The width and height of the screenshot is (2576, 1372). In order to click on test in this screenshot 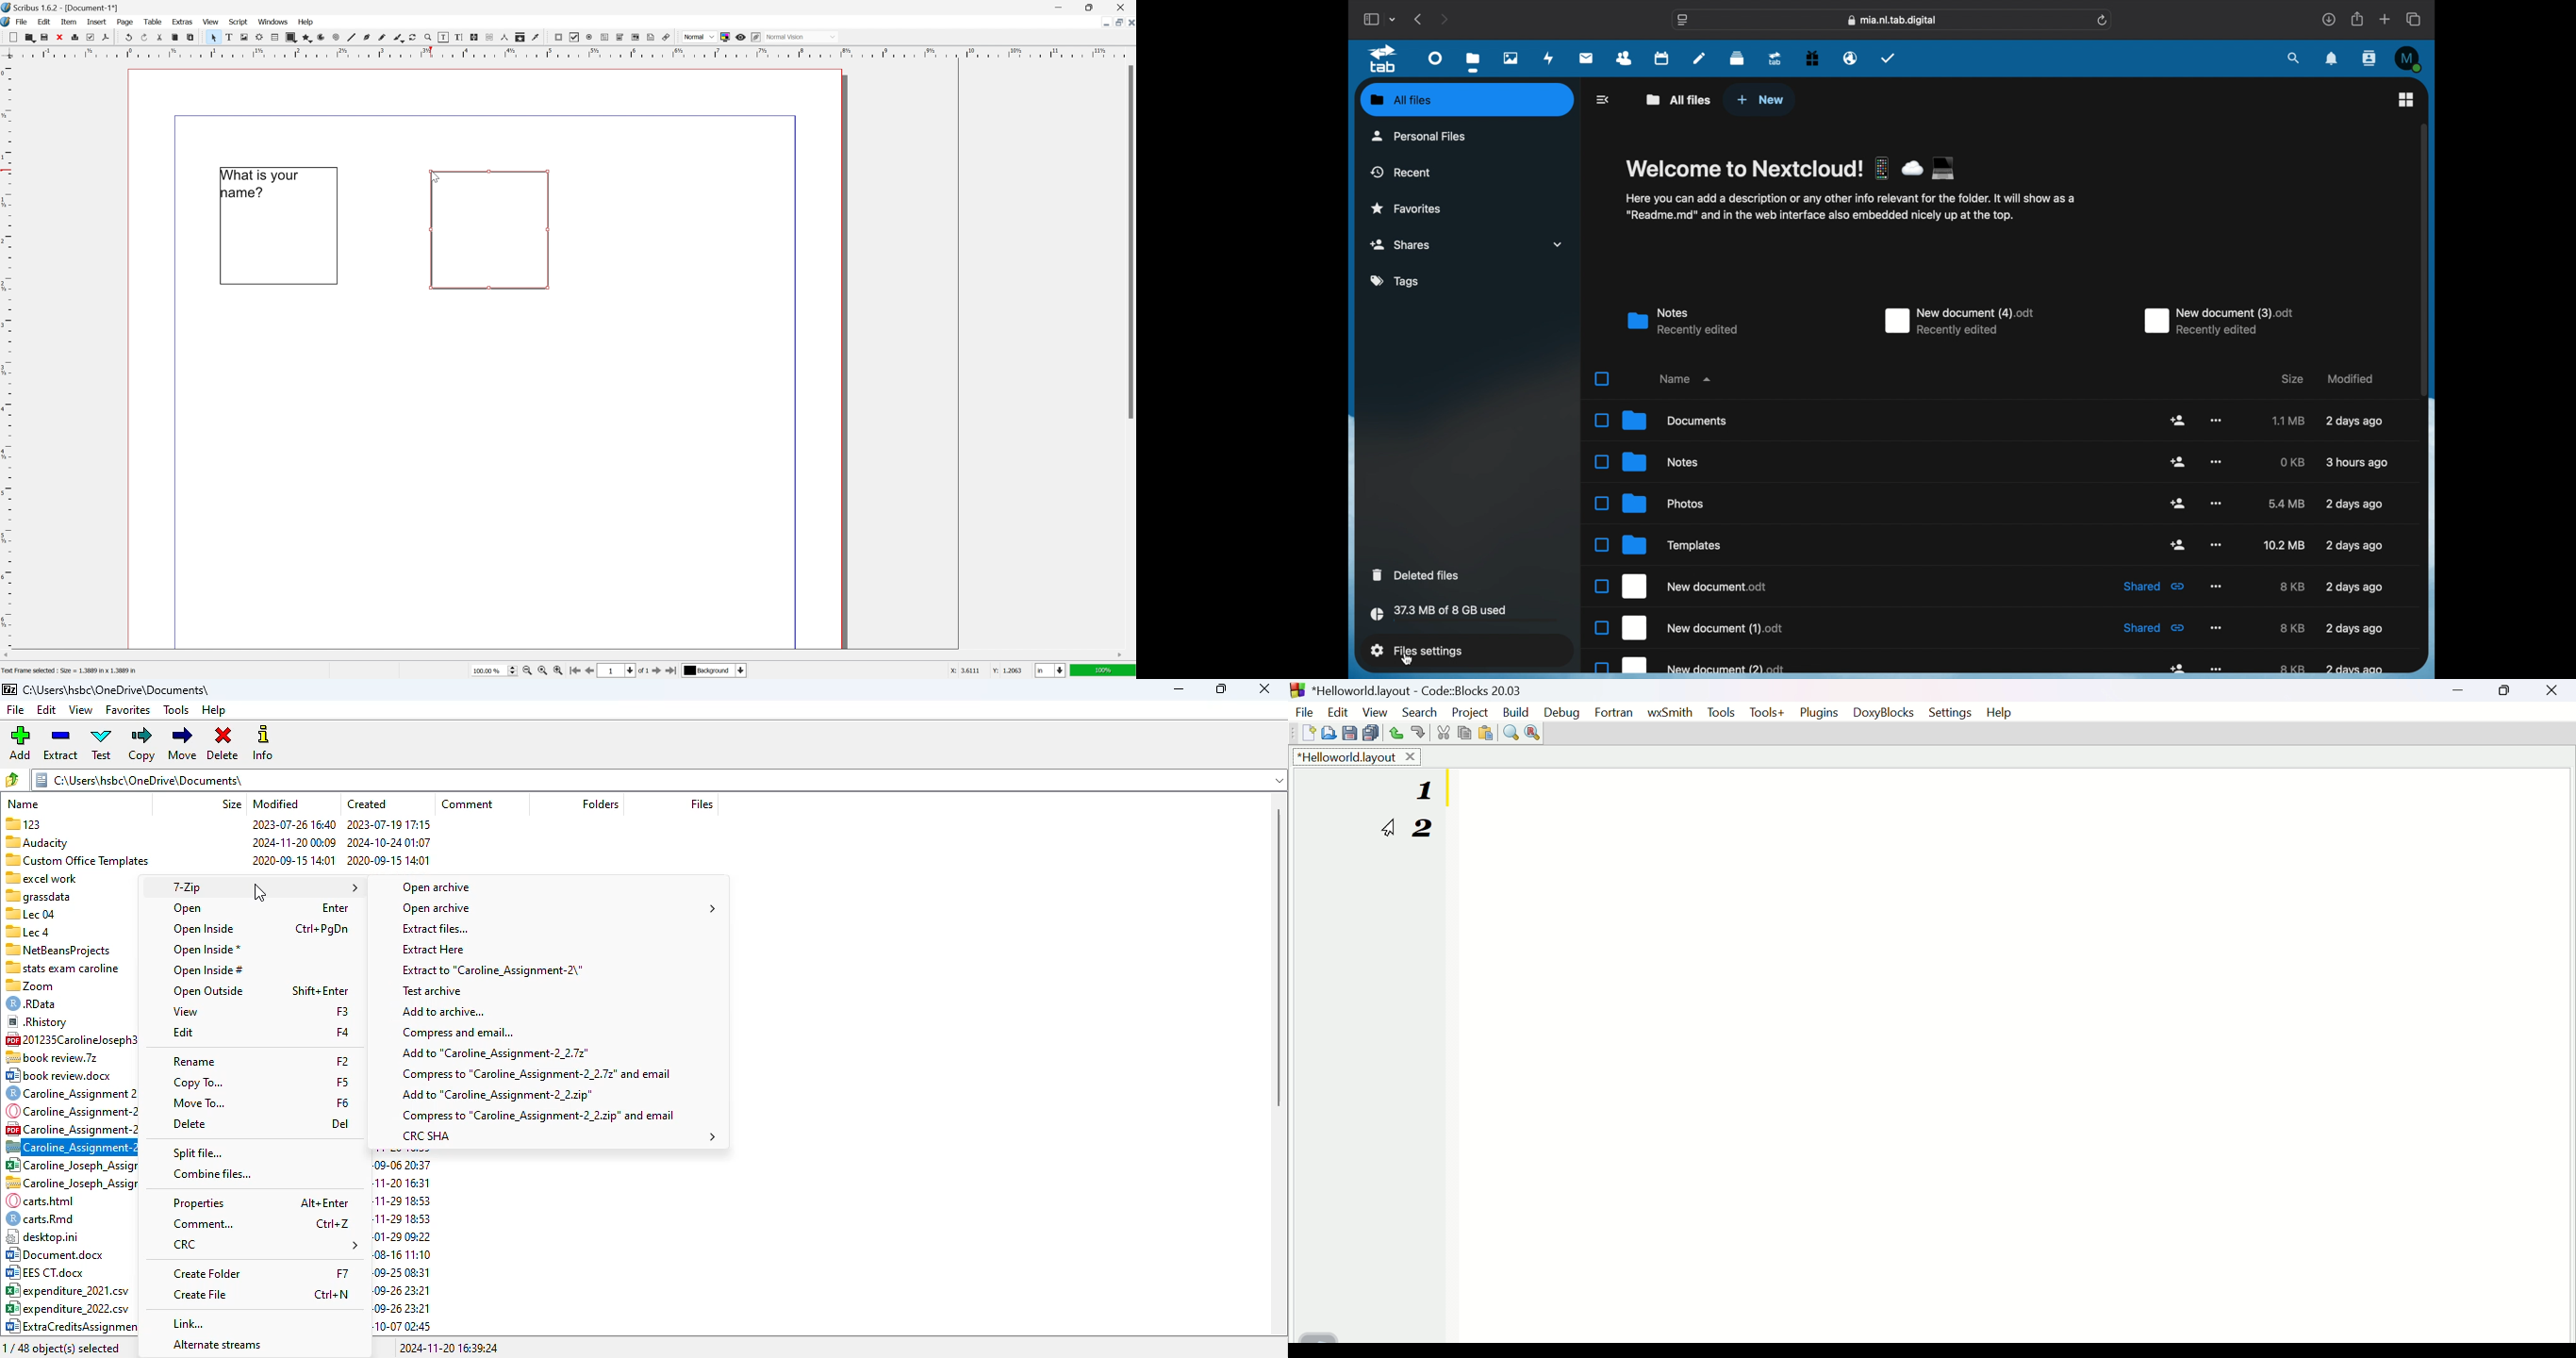, I will do `click(102, 743)`.